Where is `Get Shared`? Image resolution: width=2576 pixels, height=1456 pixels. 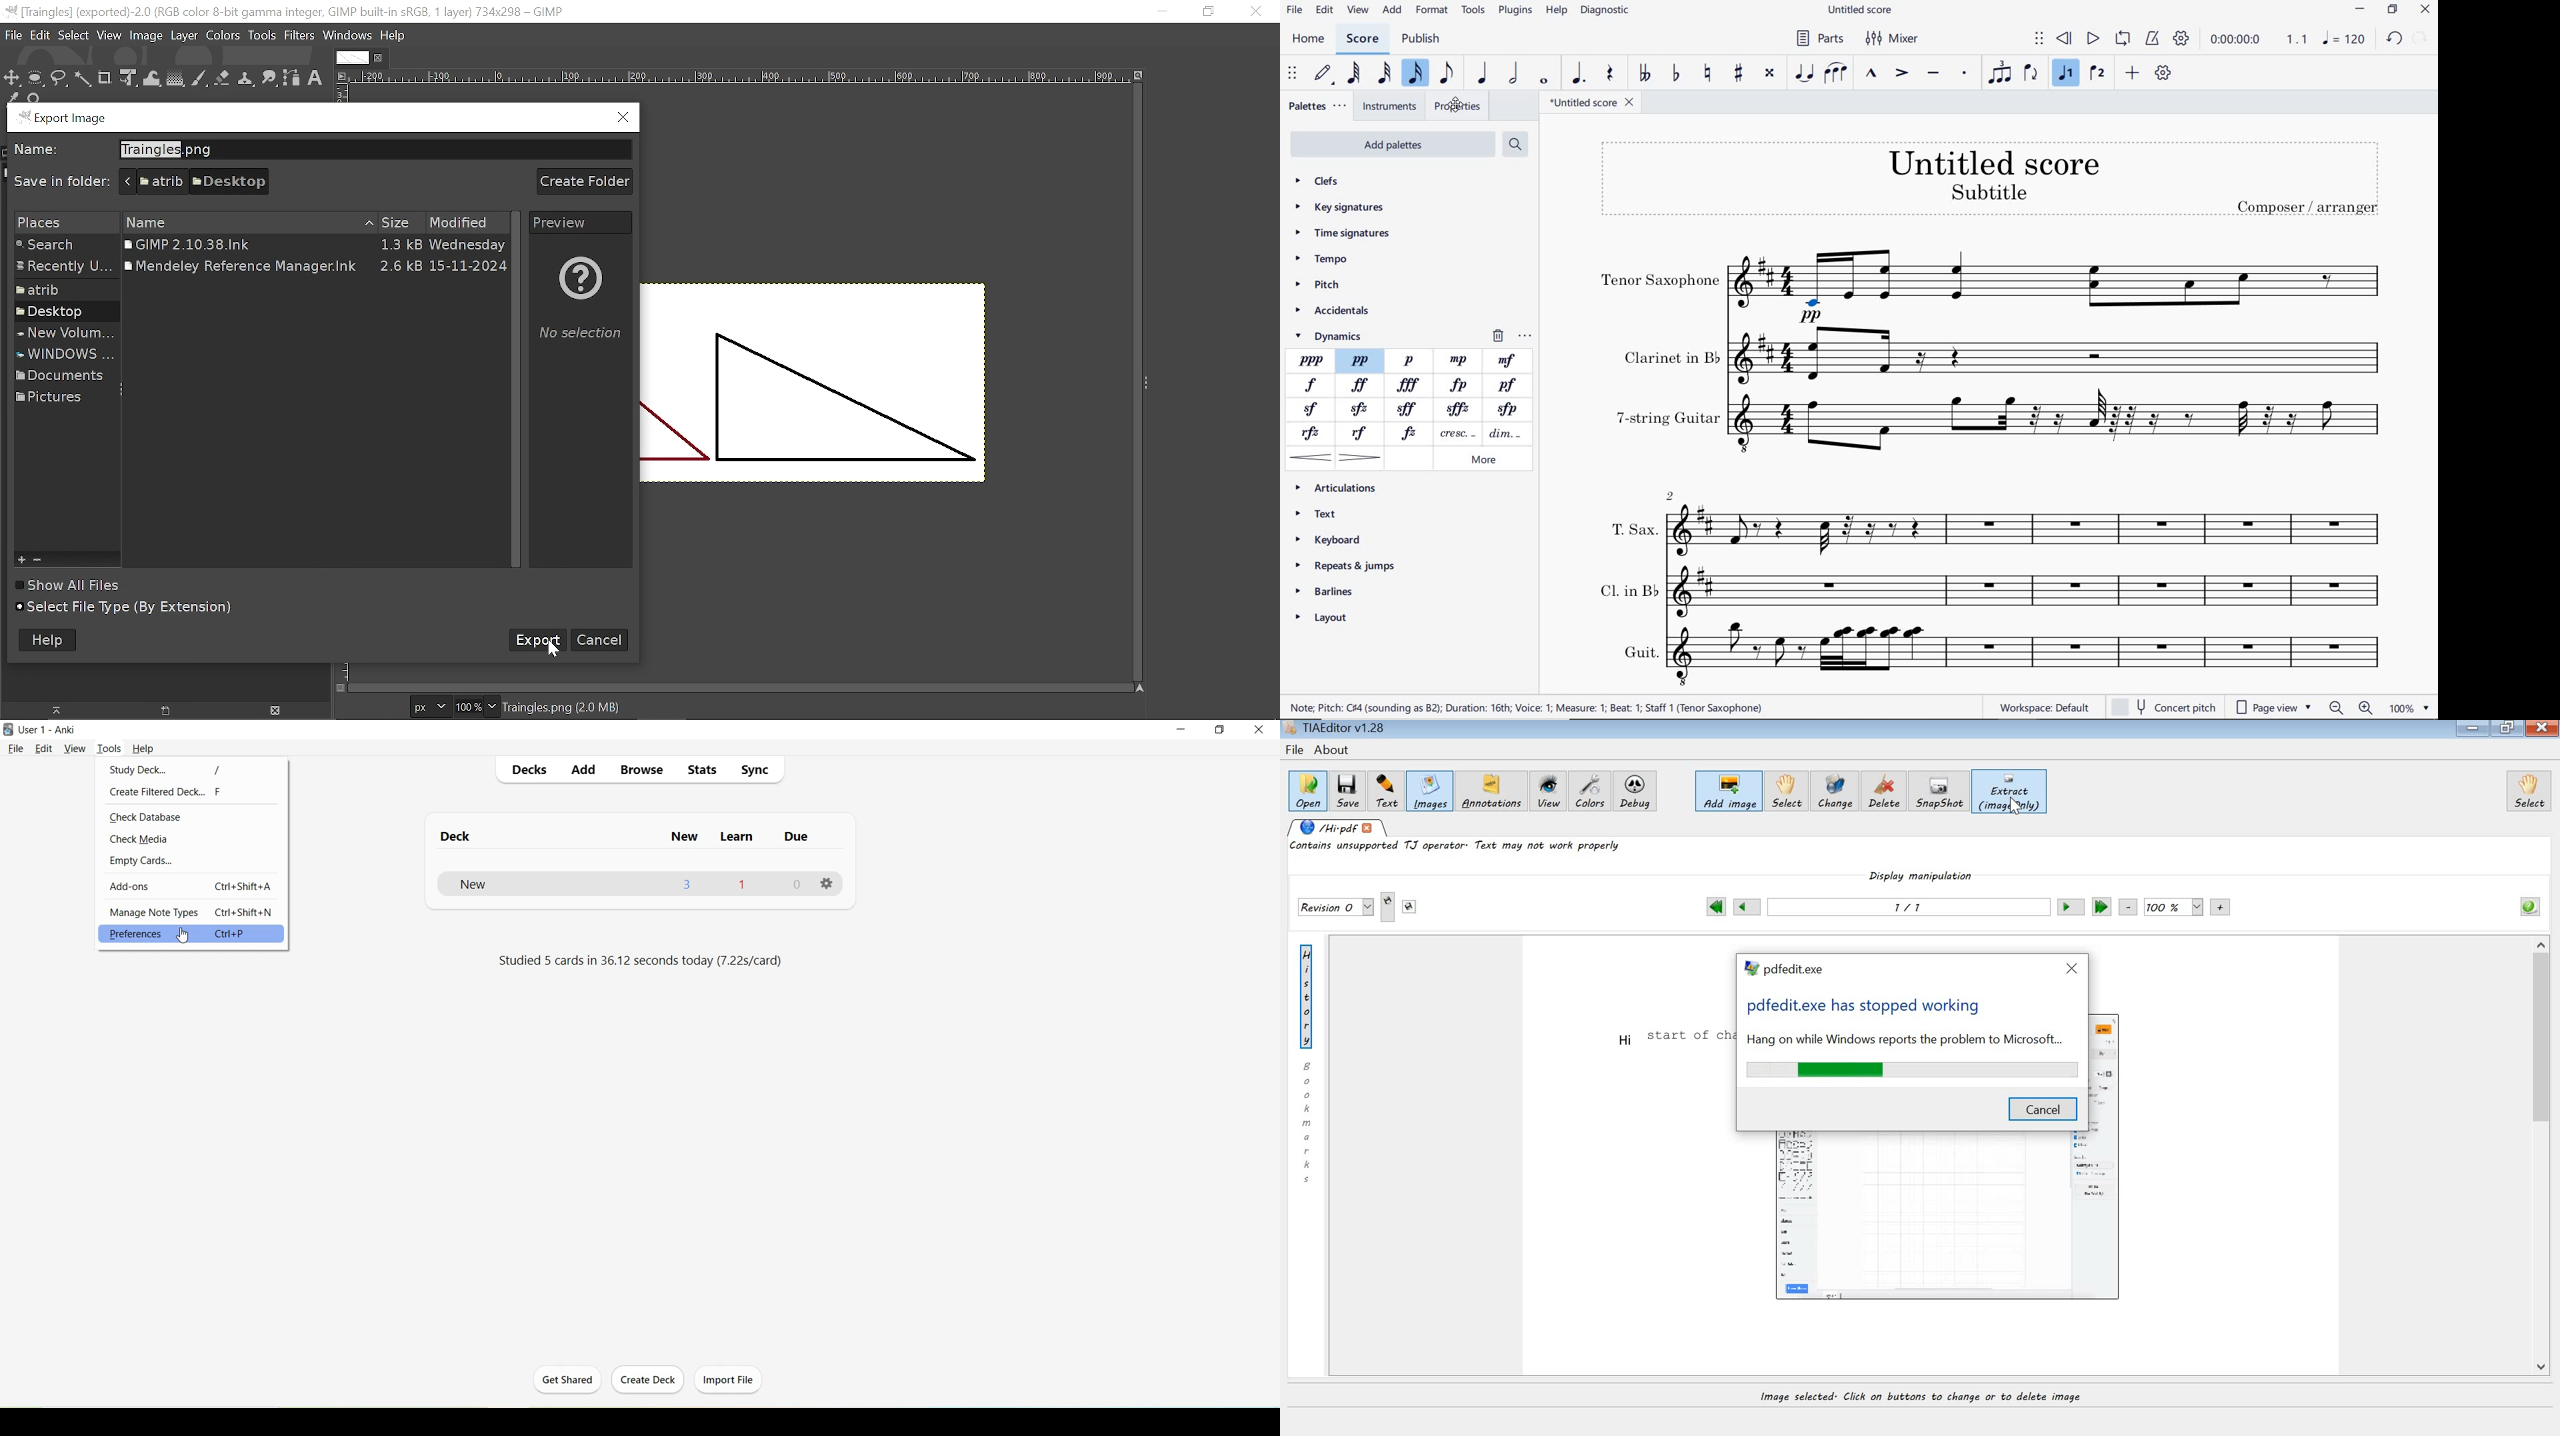
Get Shared is located at coordinates (573, 1381).